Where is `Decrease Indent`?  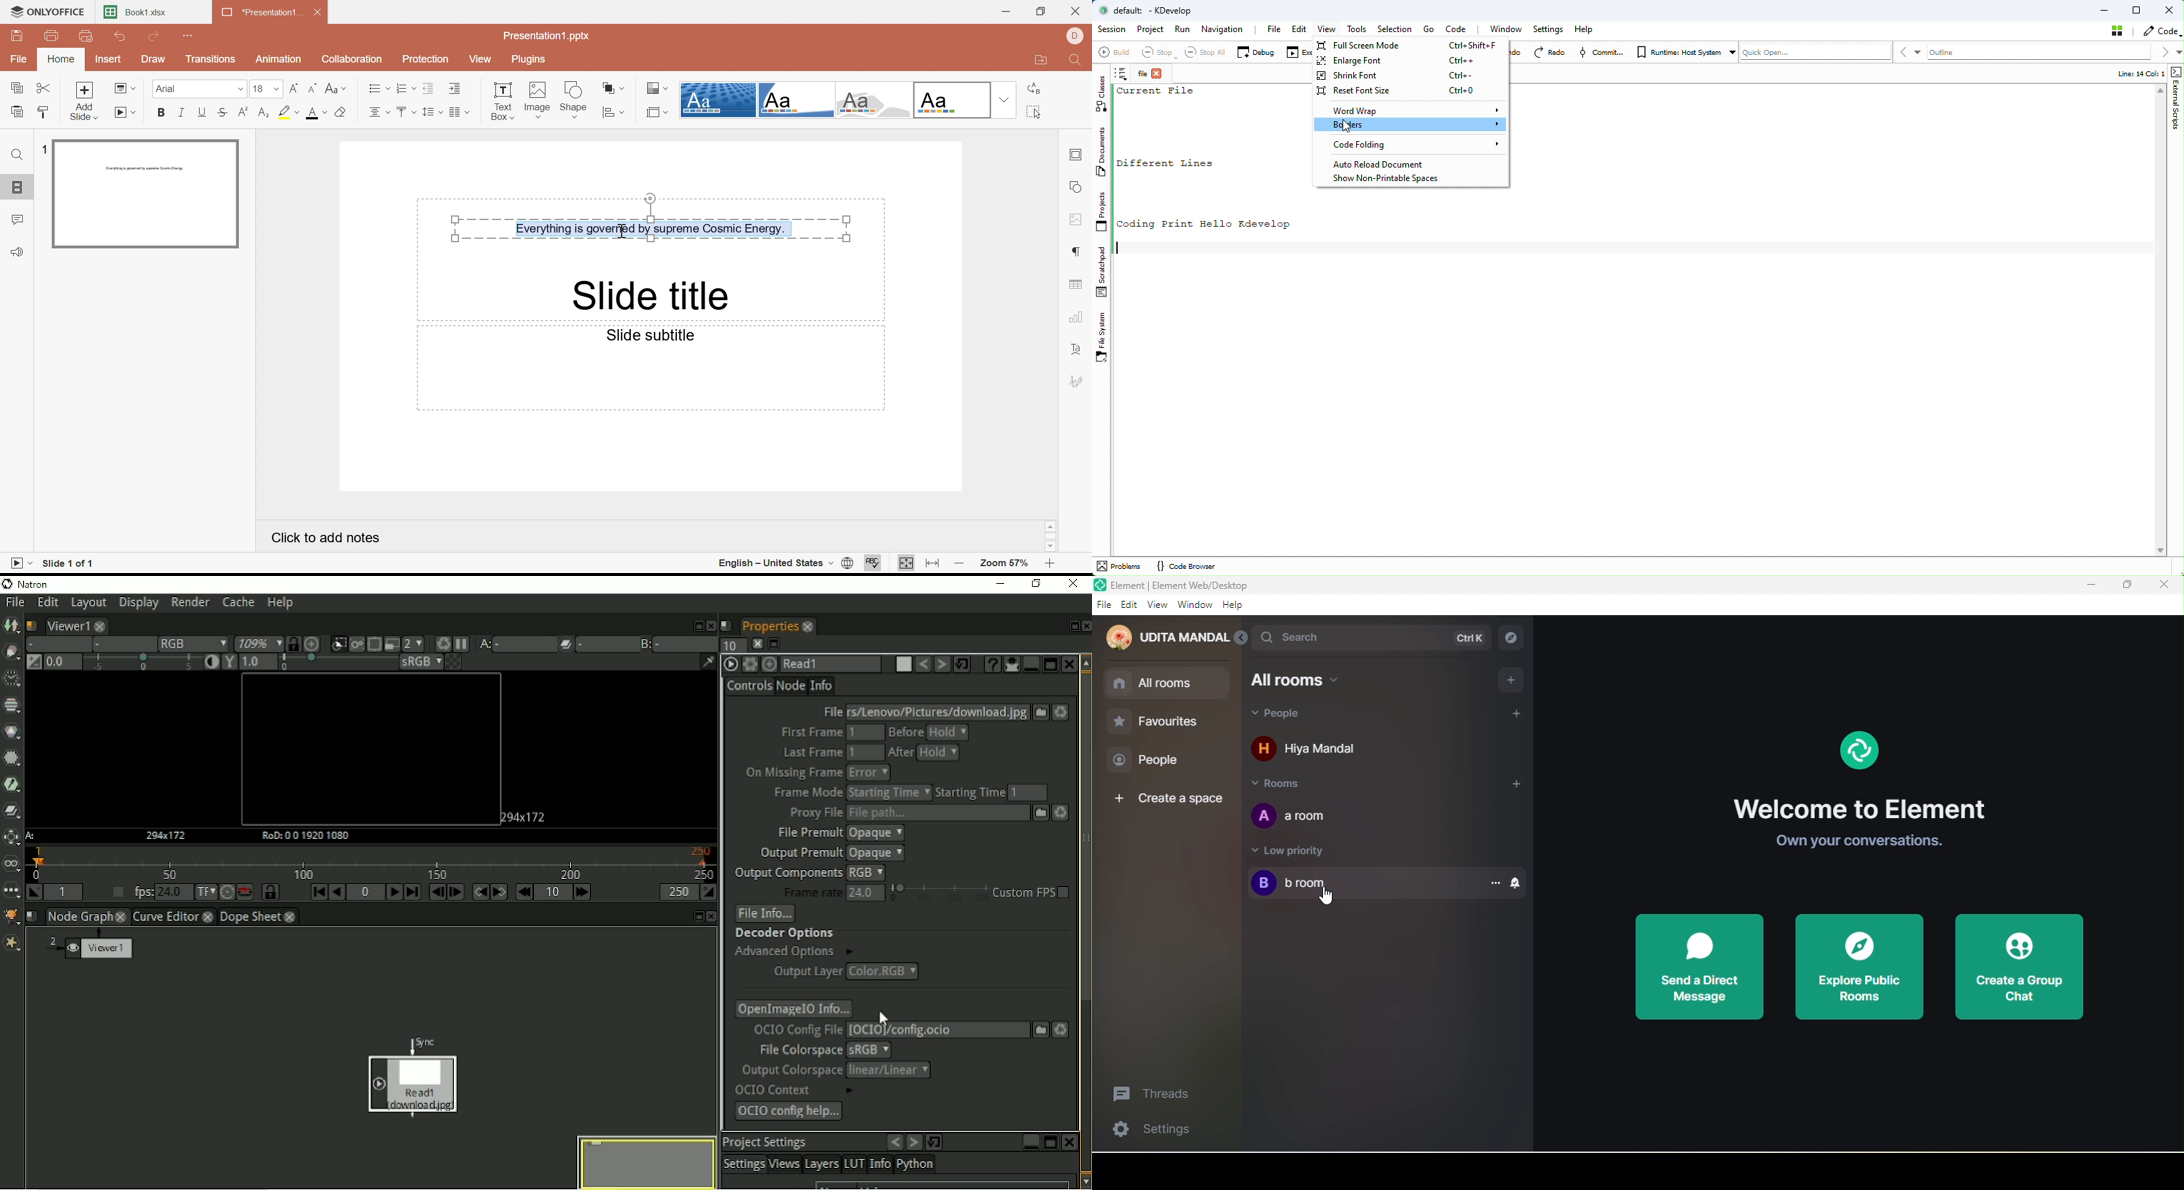
Decrease Indent is located at coordinates (427, 86).